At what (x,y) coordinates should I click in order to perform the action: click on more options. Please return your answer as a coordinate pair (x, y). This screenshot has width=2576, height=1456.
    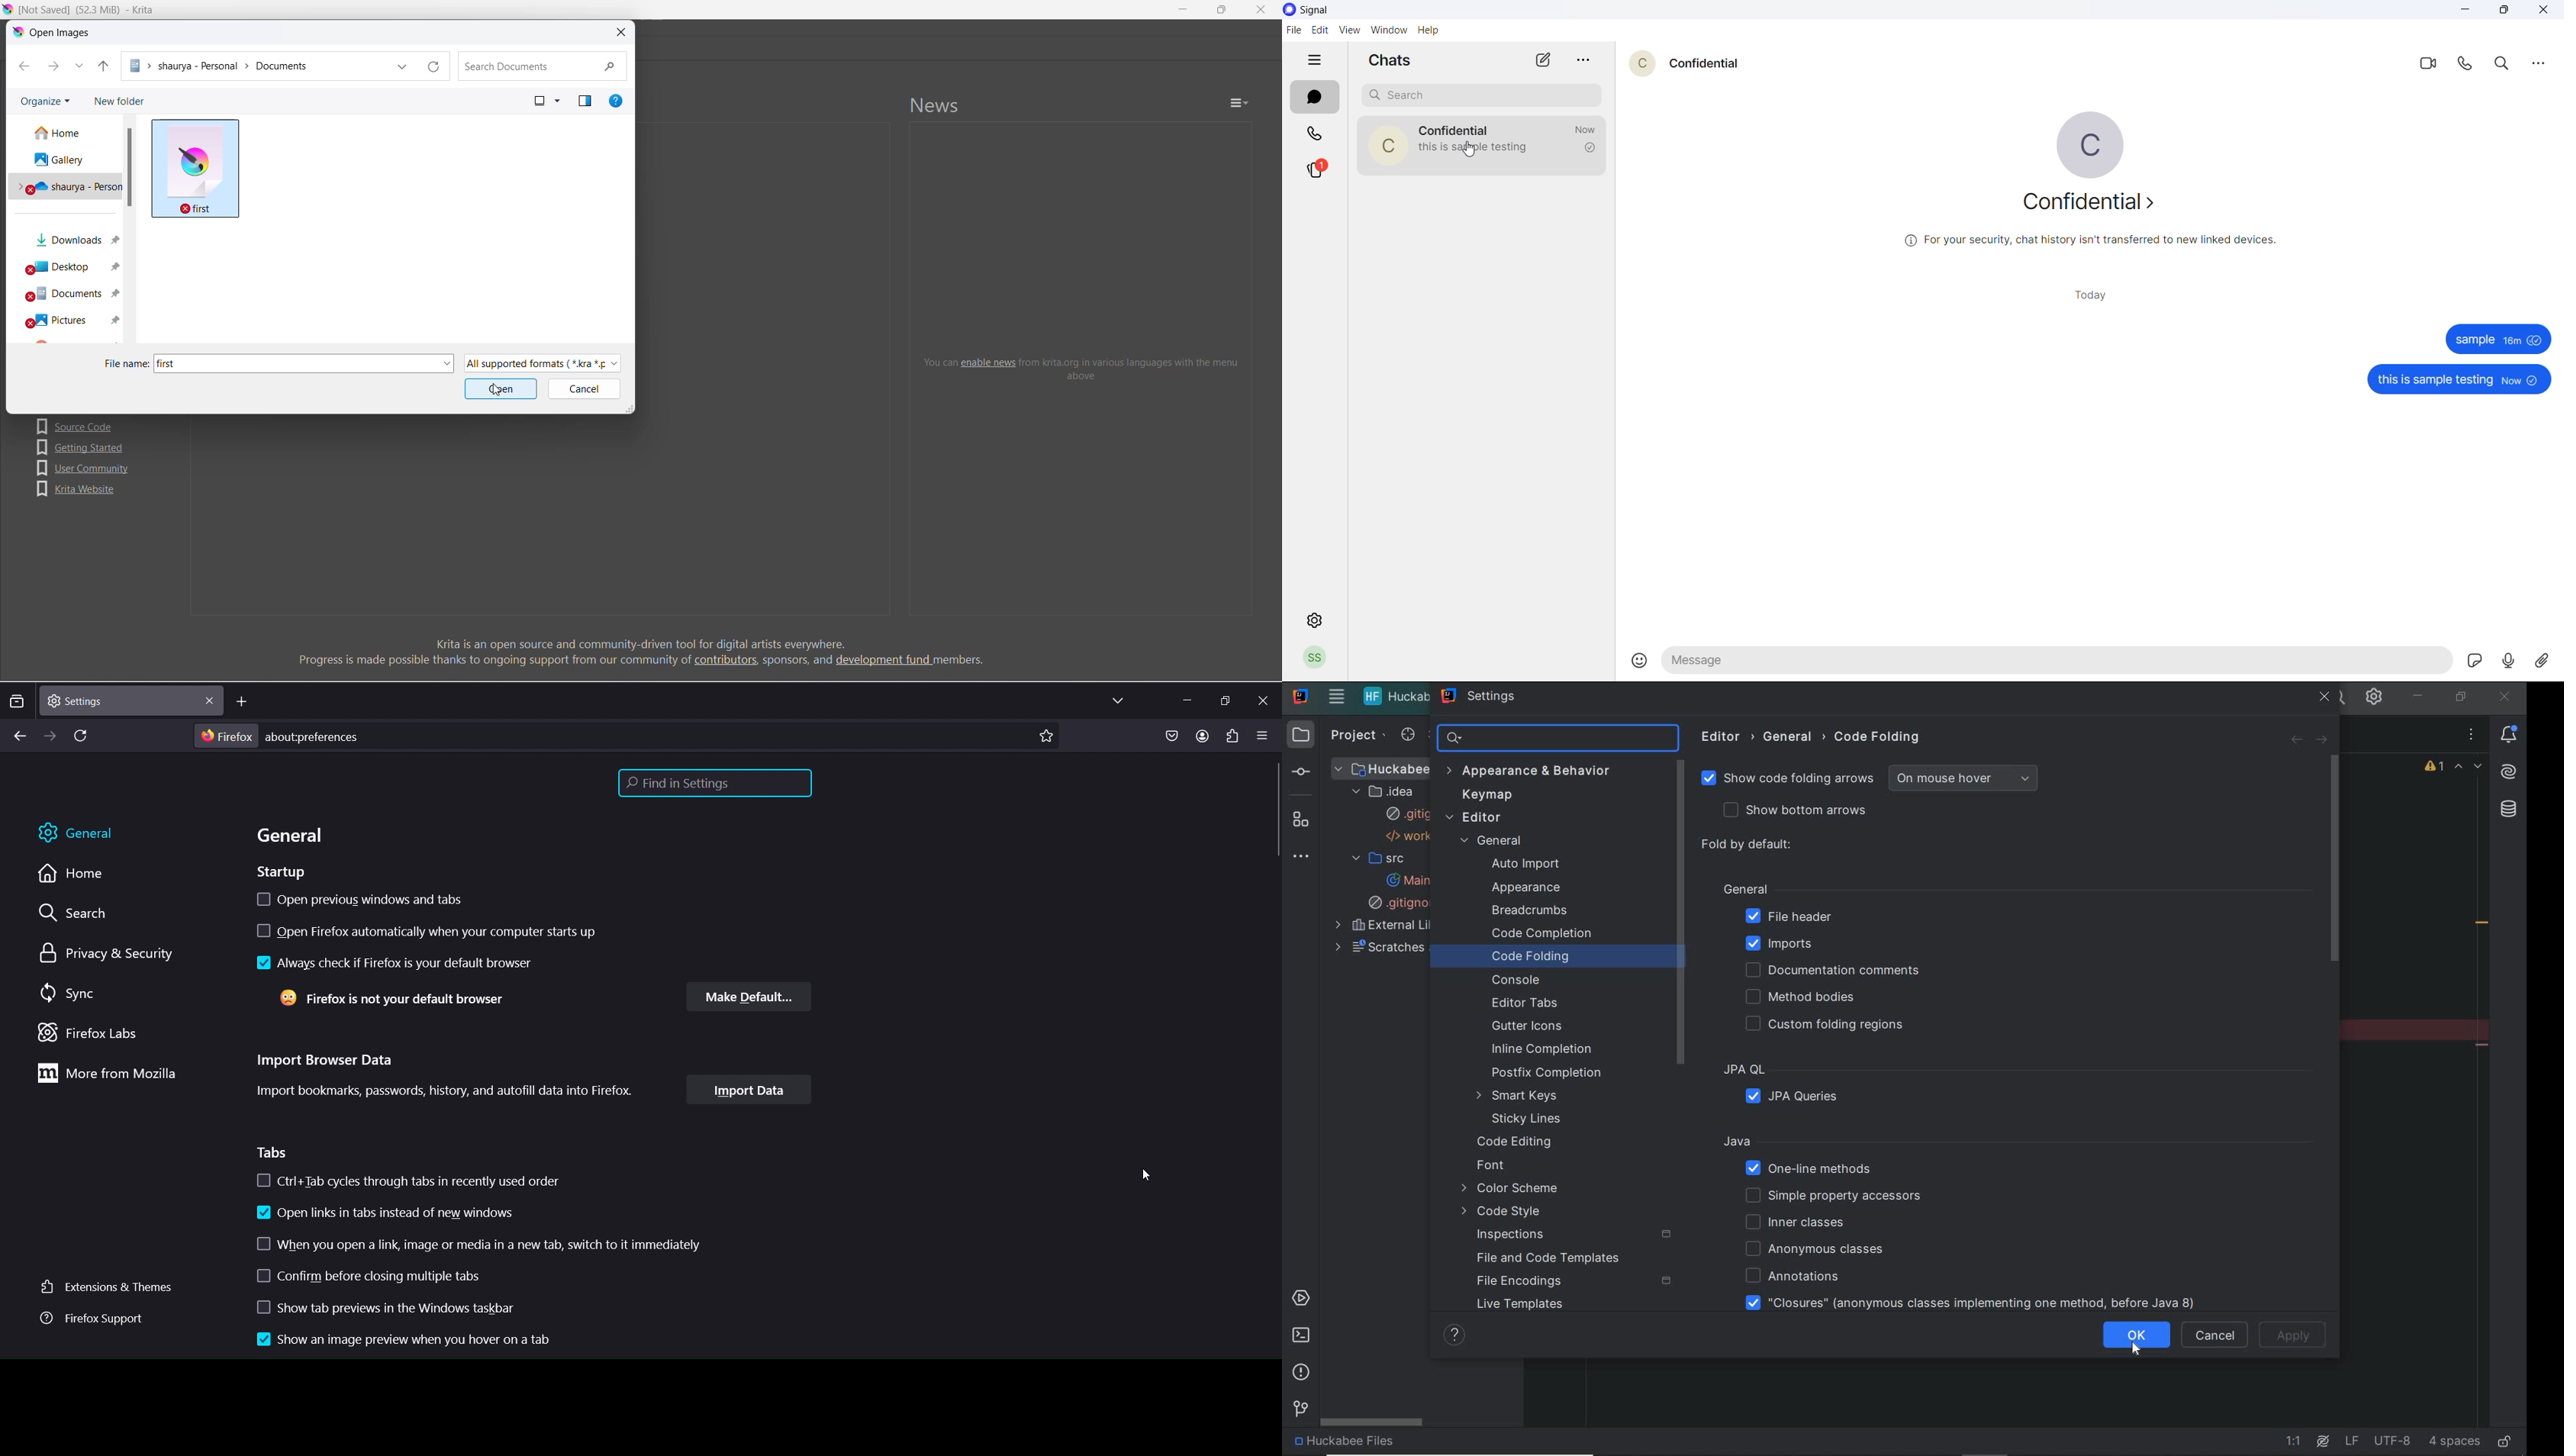
    Looking at the image, I should click on (558, 101).